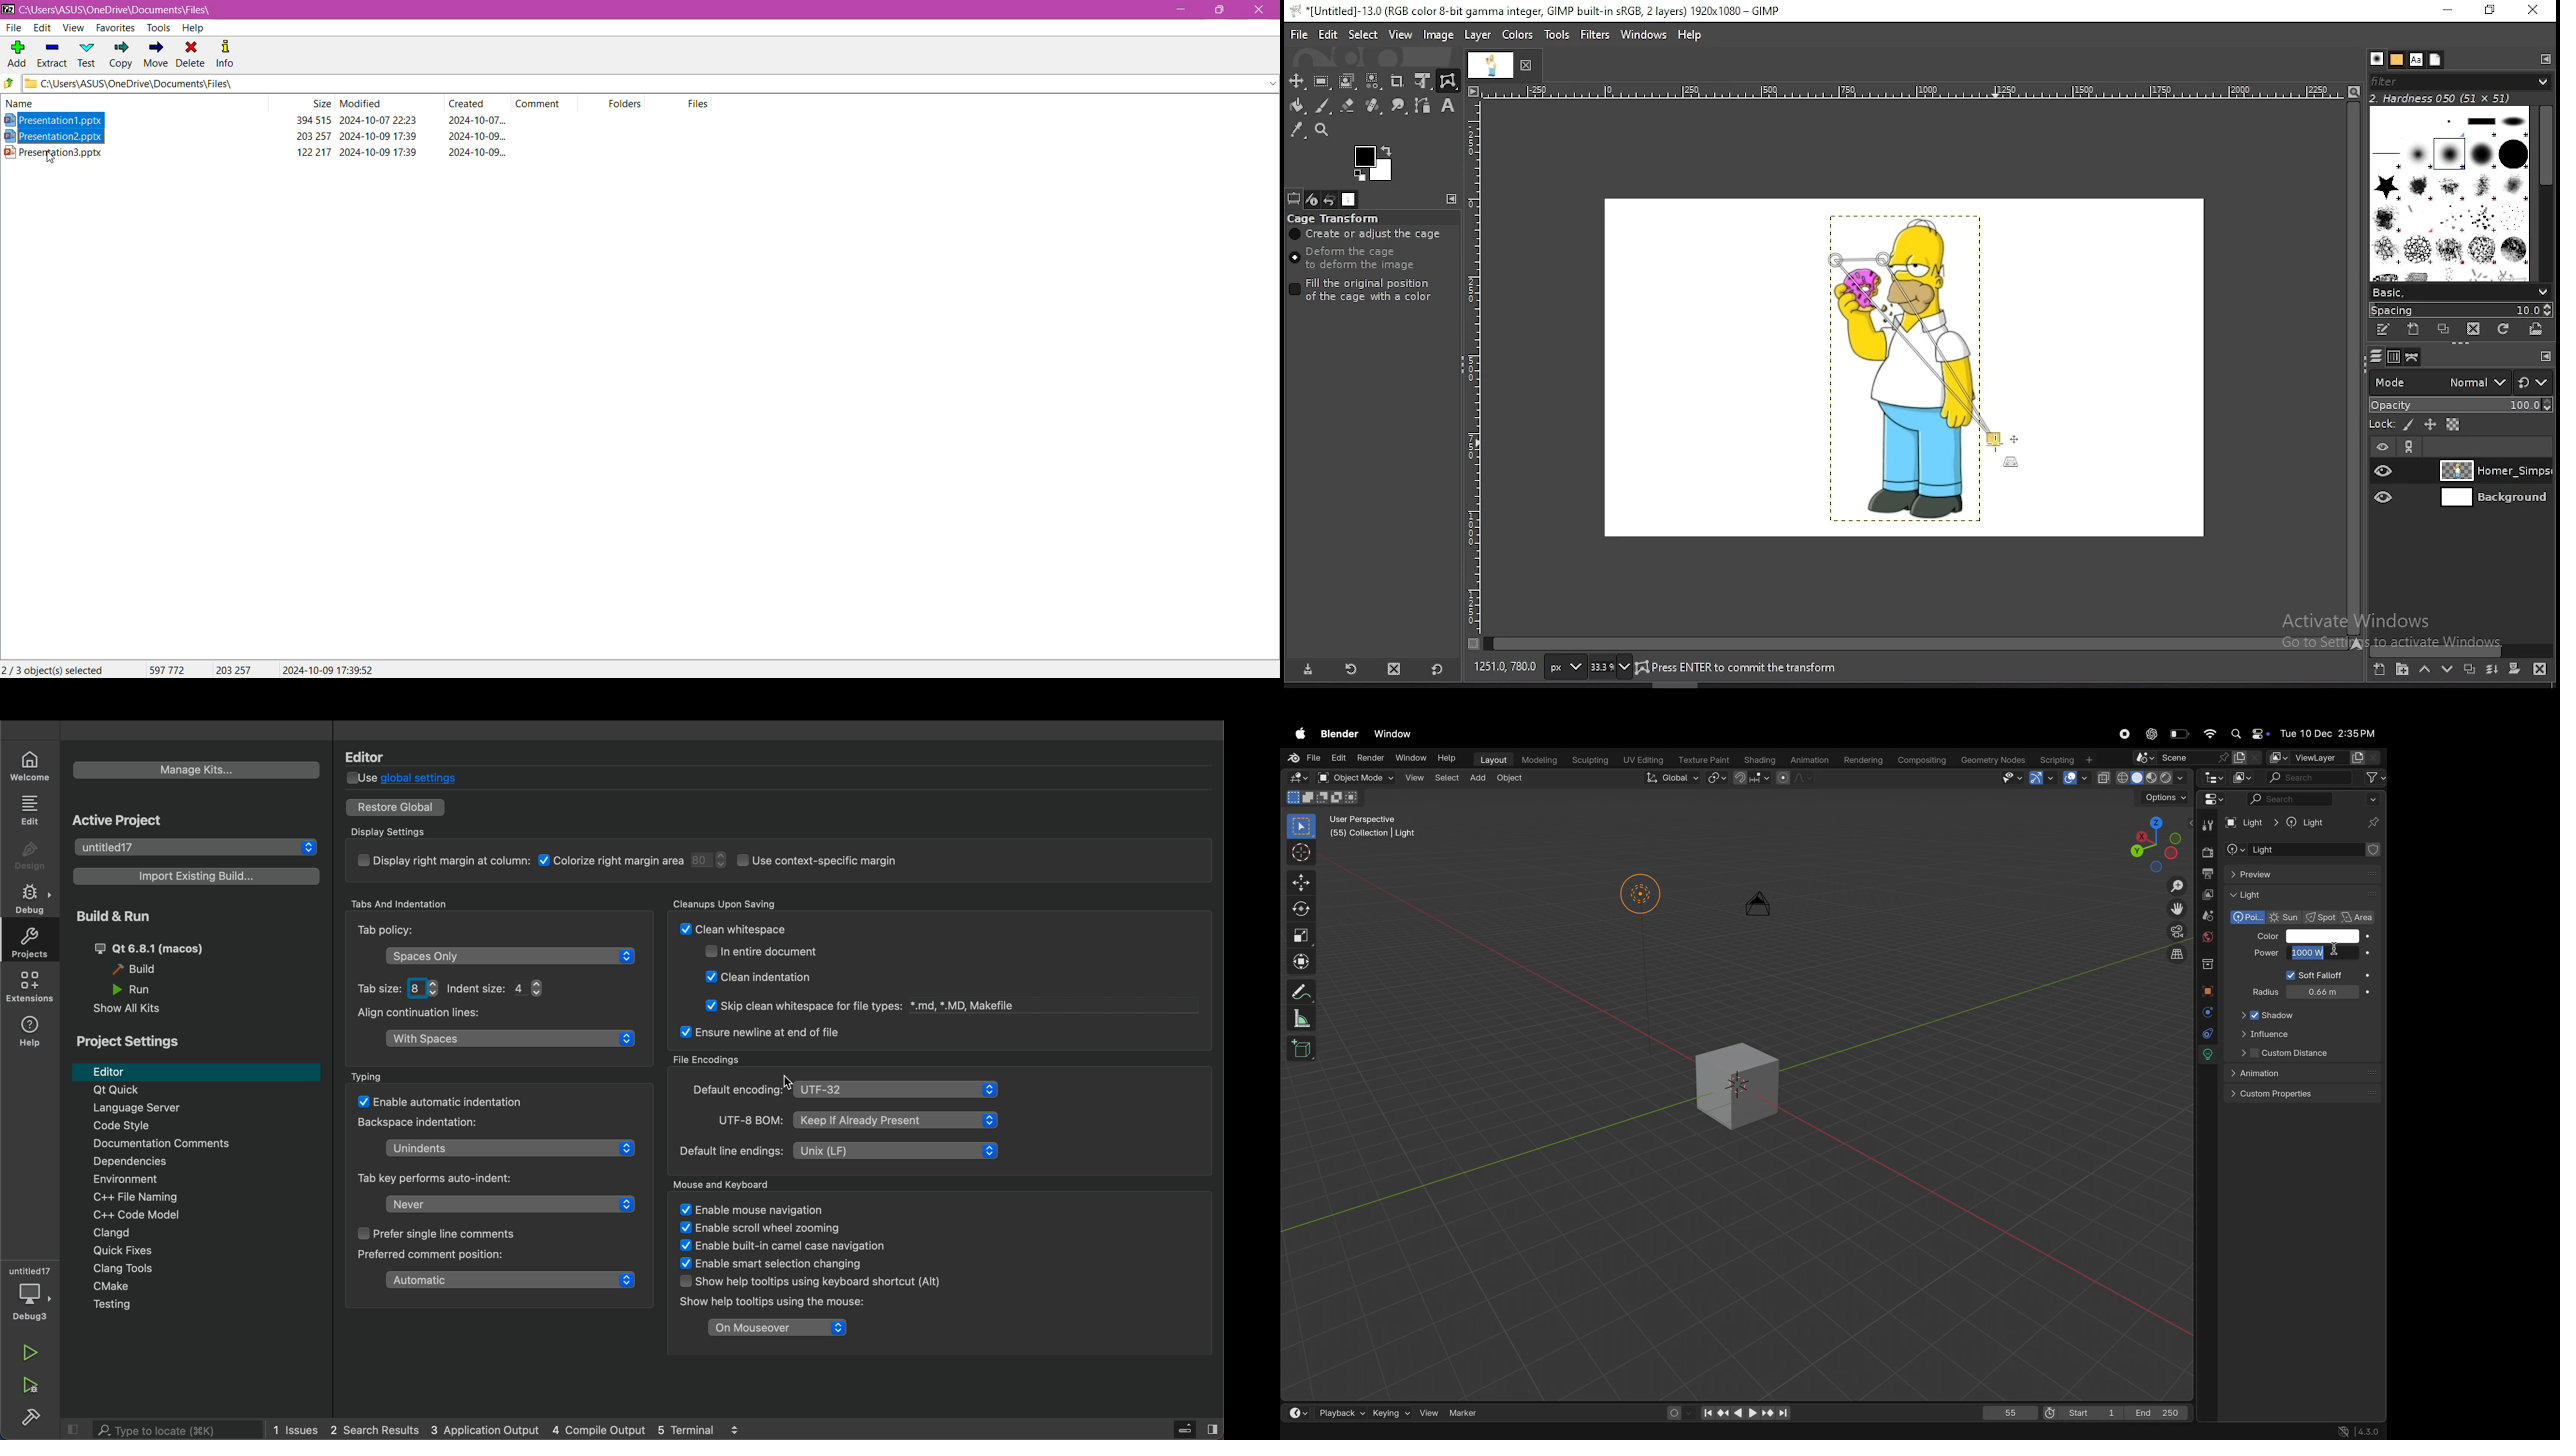 The height and width of the screenshot is (1456, 2576). Describe the element at coordinates (34, 900) in the screenshot. I see `debug` at that location.